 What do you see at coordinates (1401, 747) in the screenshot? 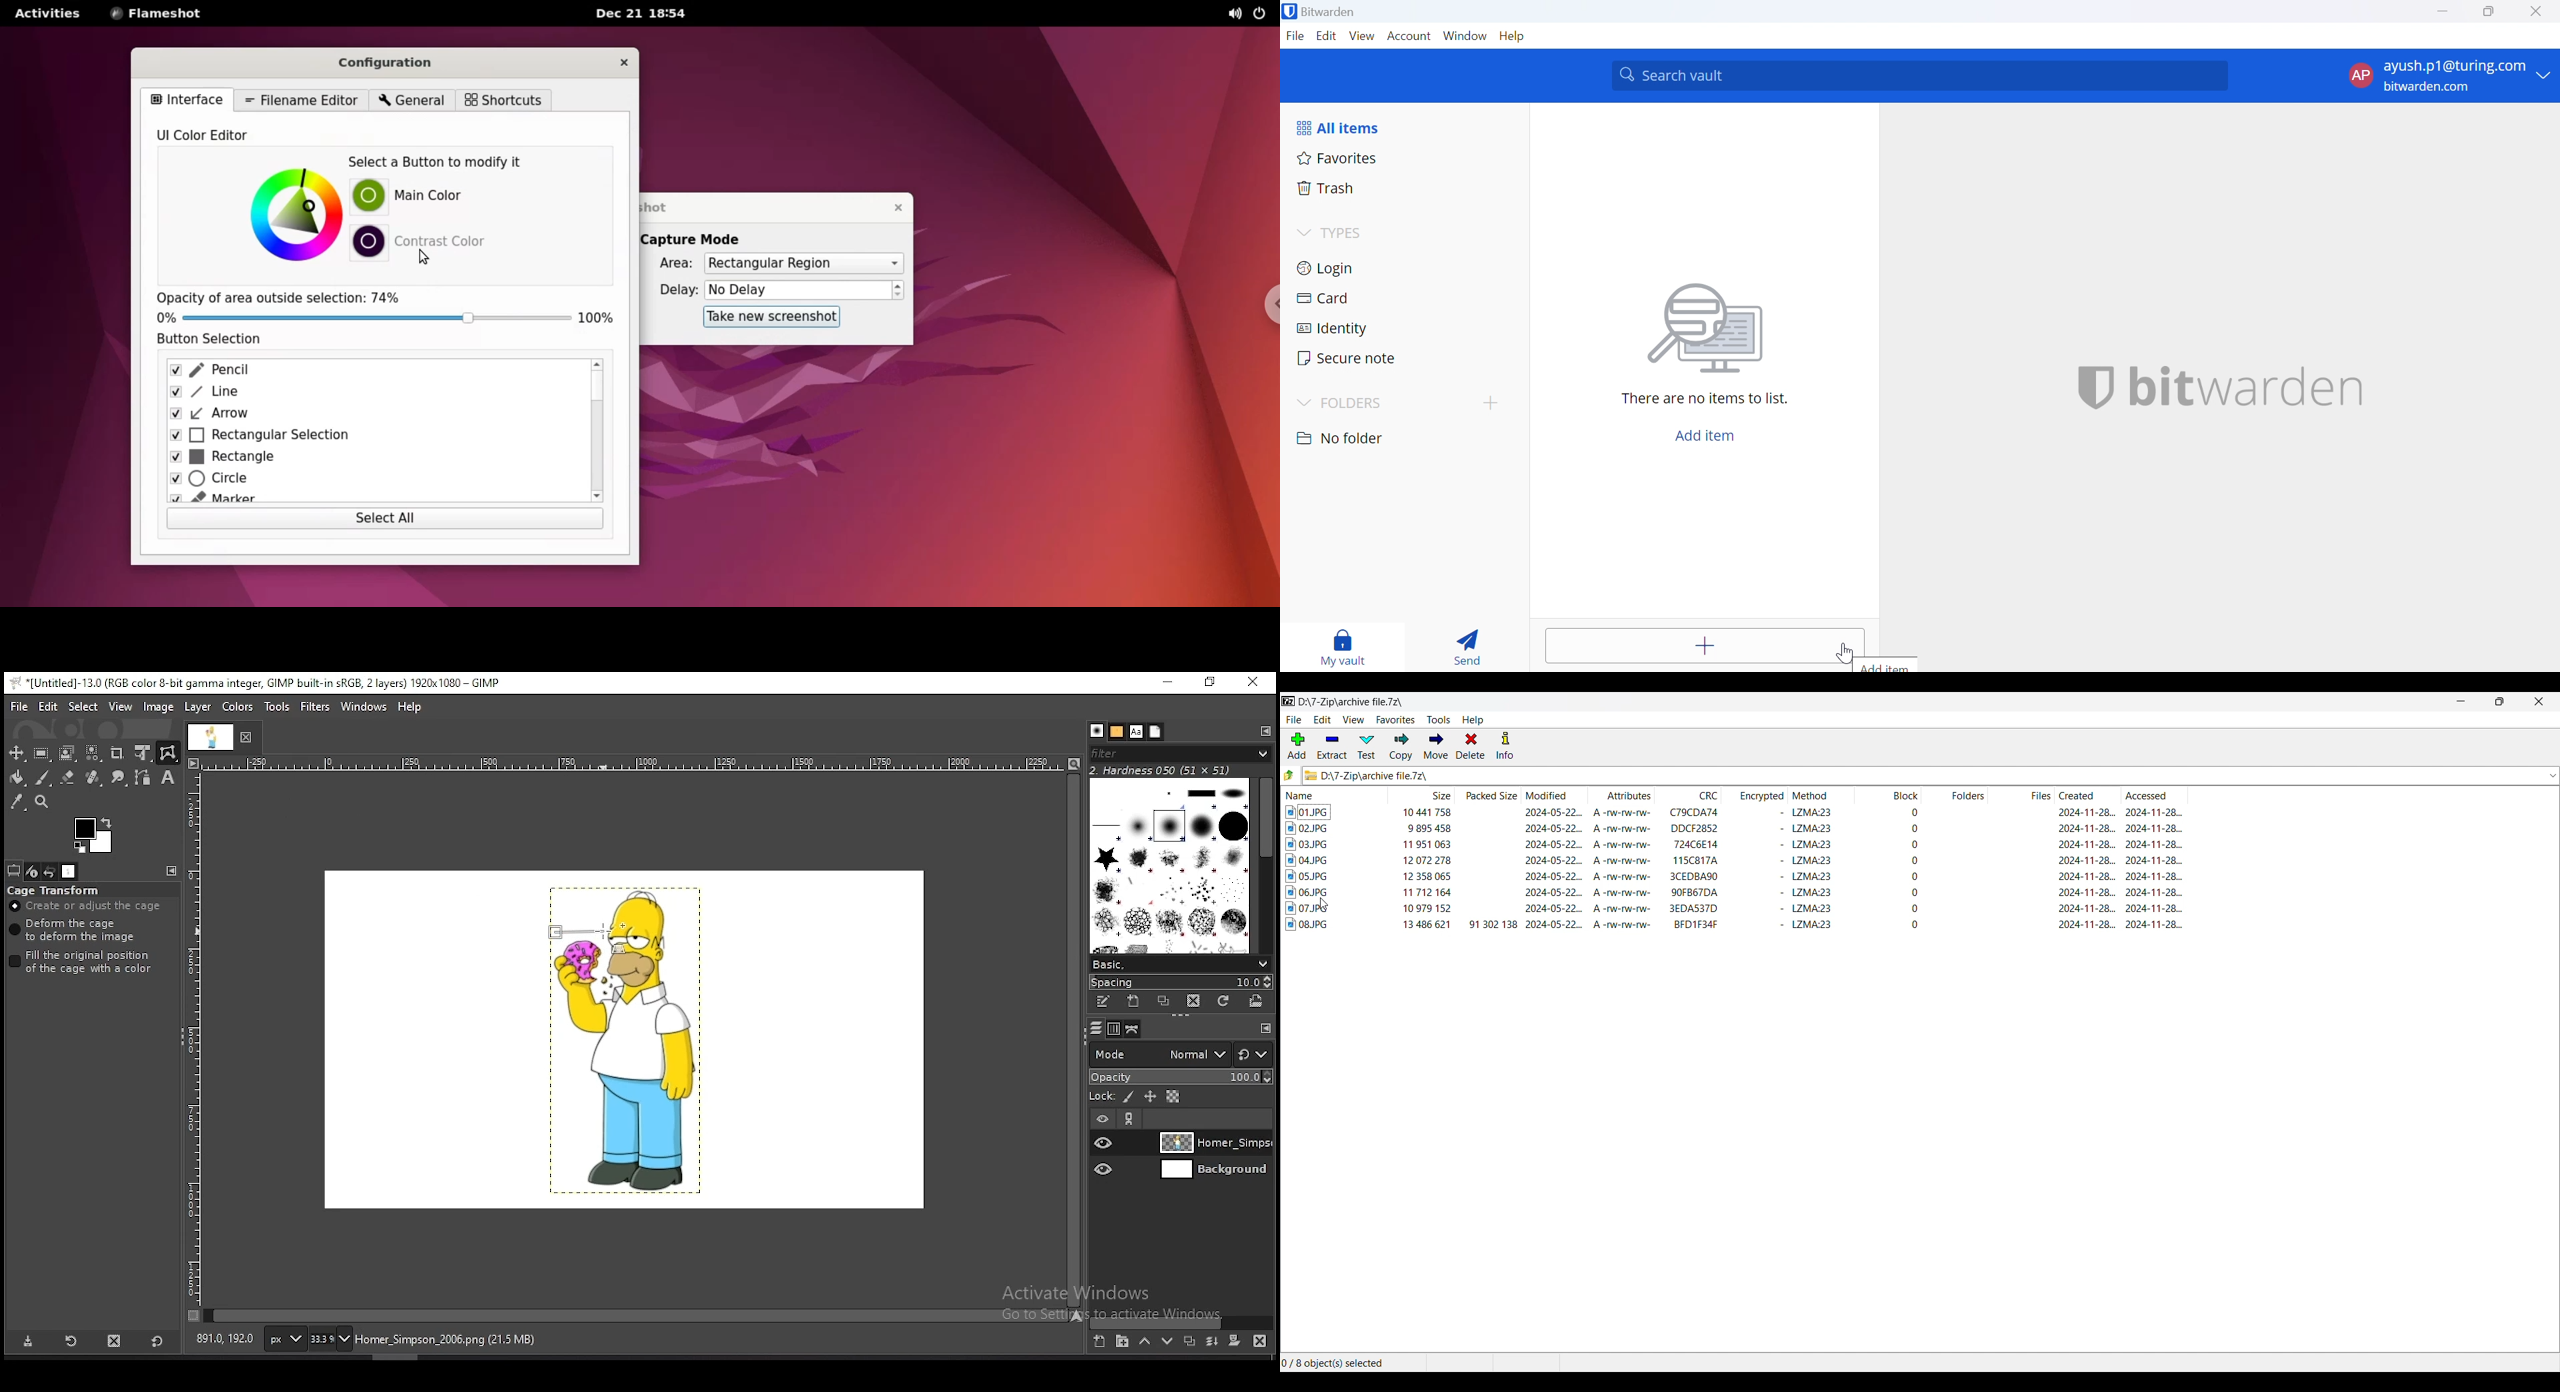
I see `Copy` at bounding box center [1401, 747].